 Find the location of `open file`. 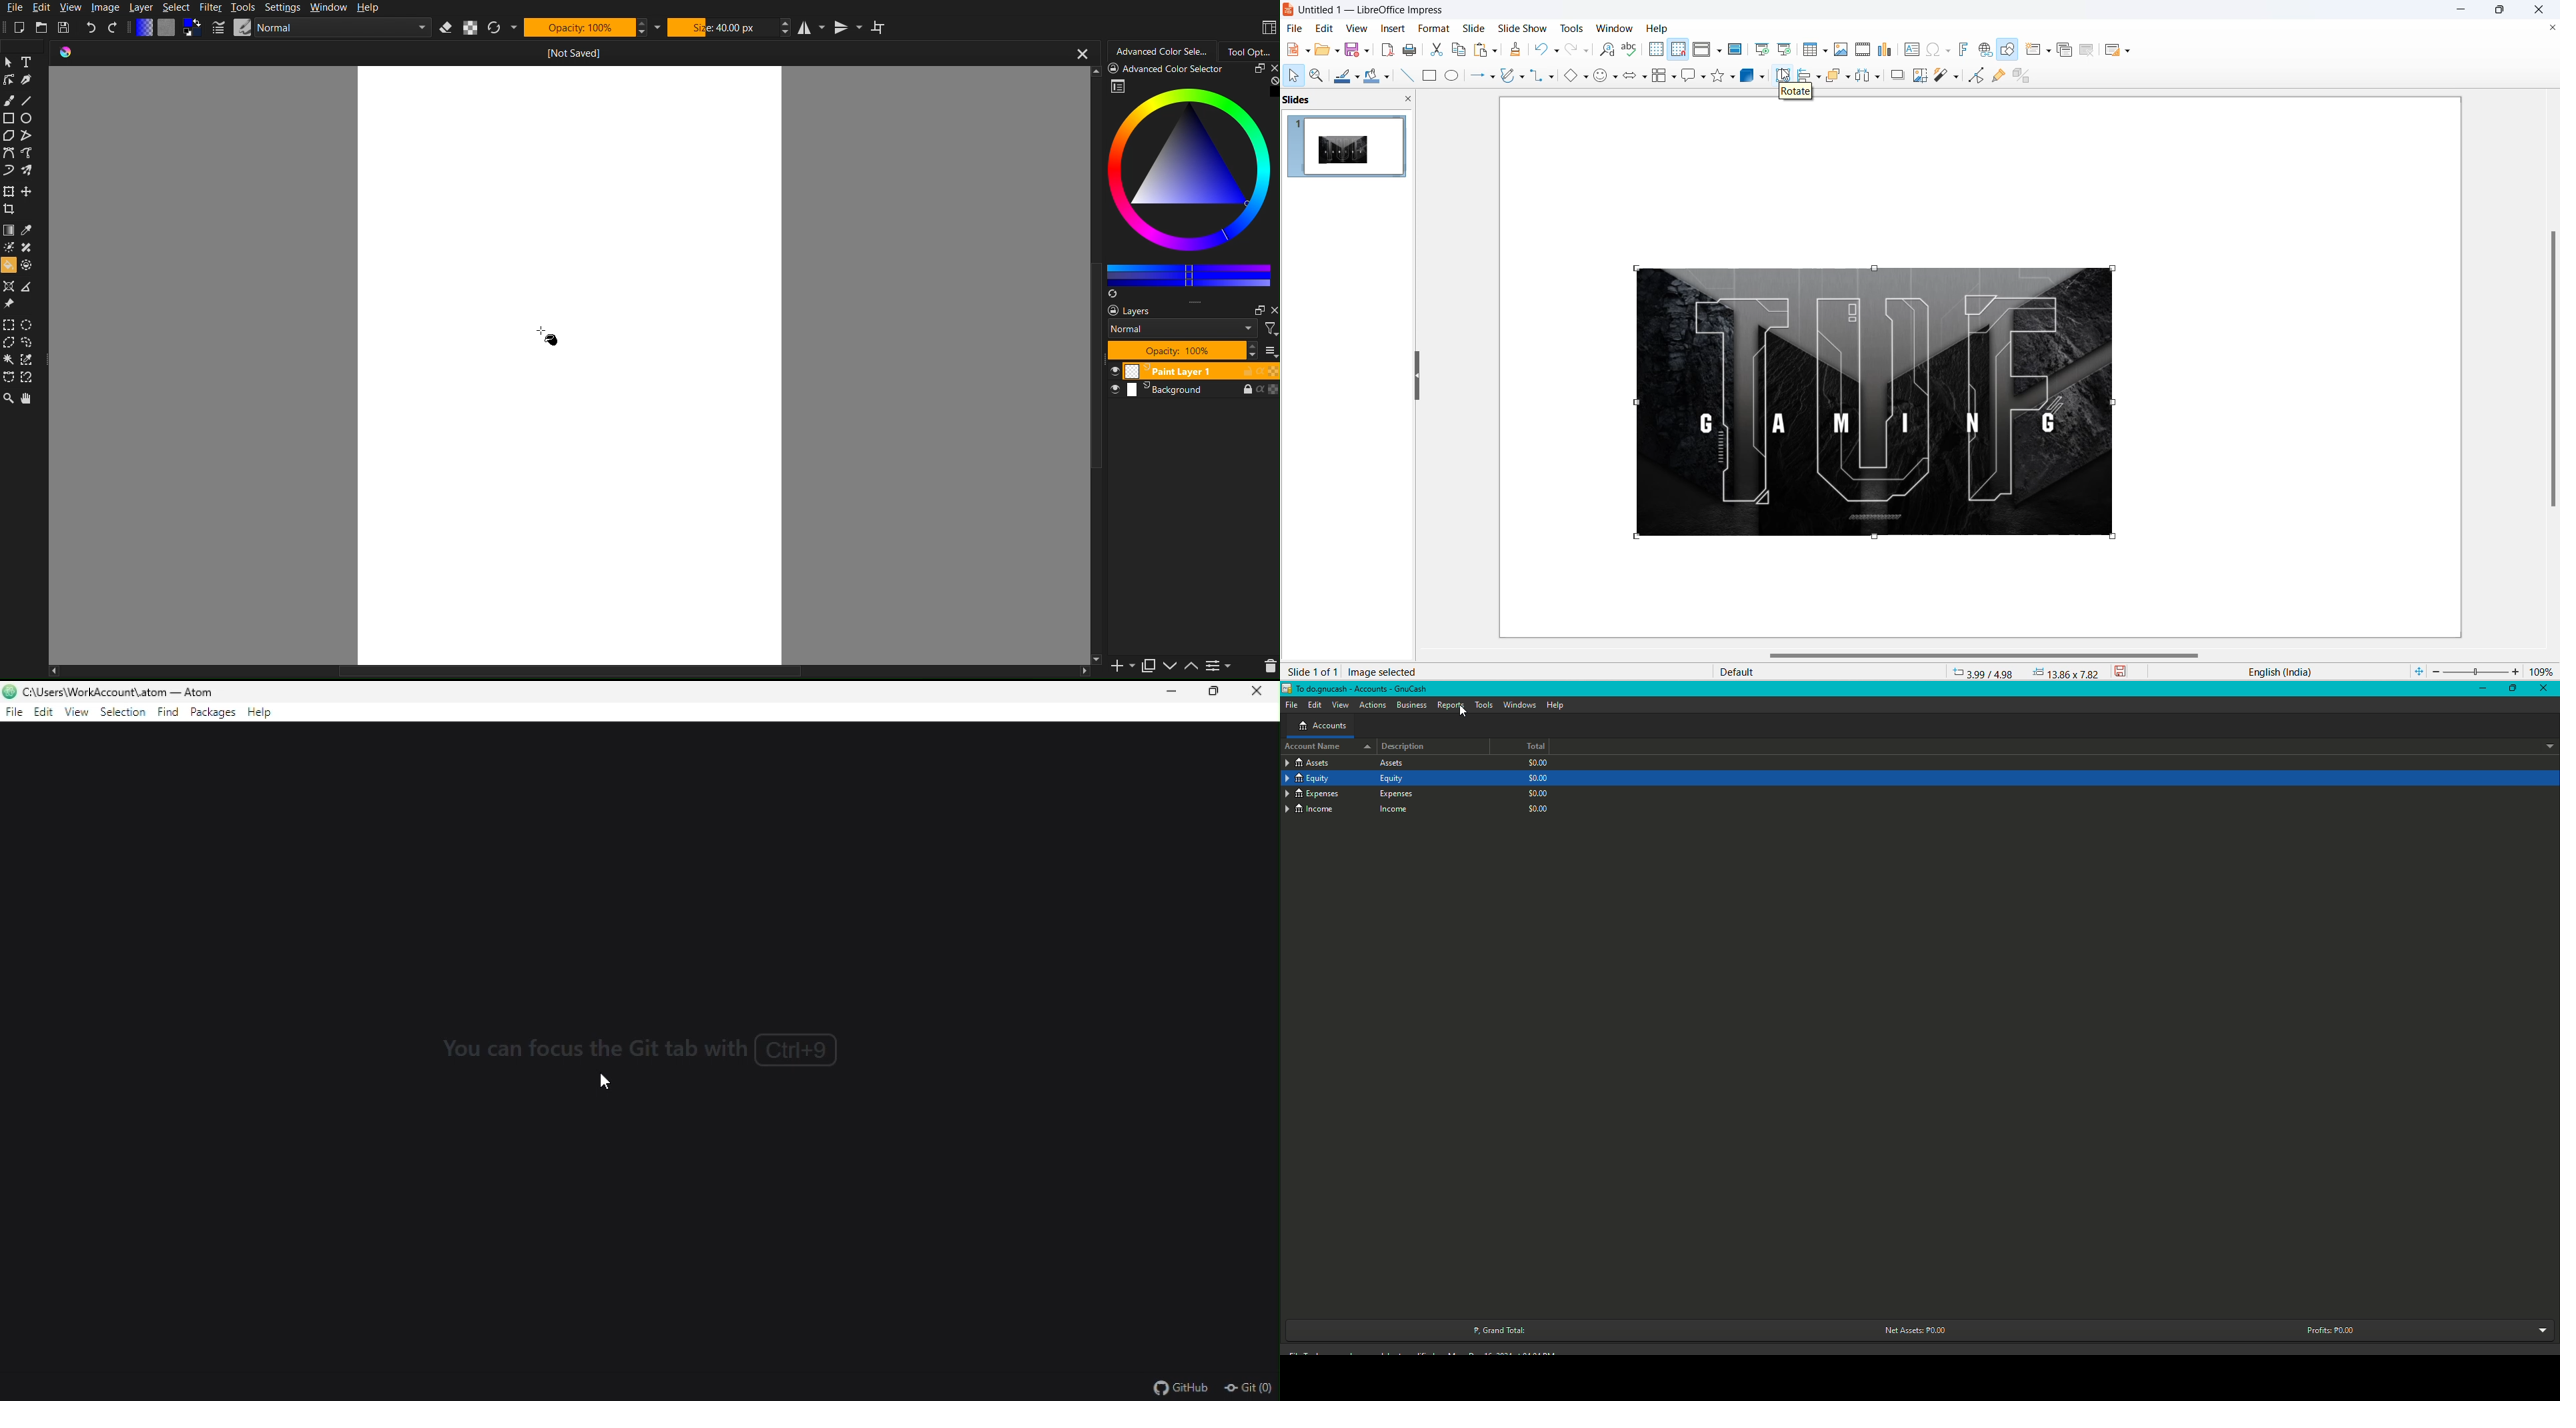

open file is located at coordinates (1322, 52).